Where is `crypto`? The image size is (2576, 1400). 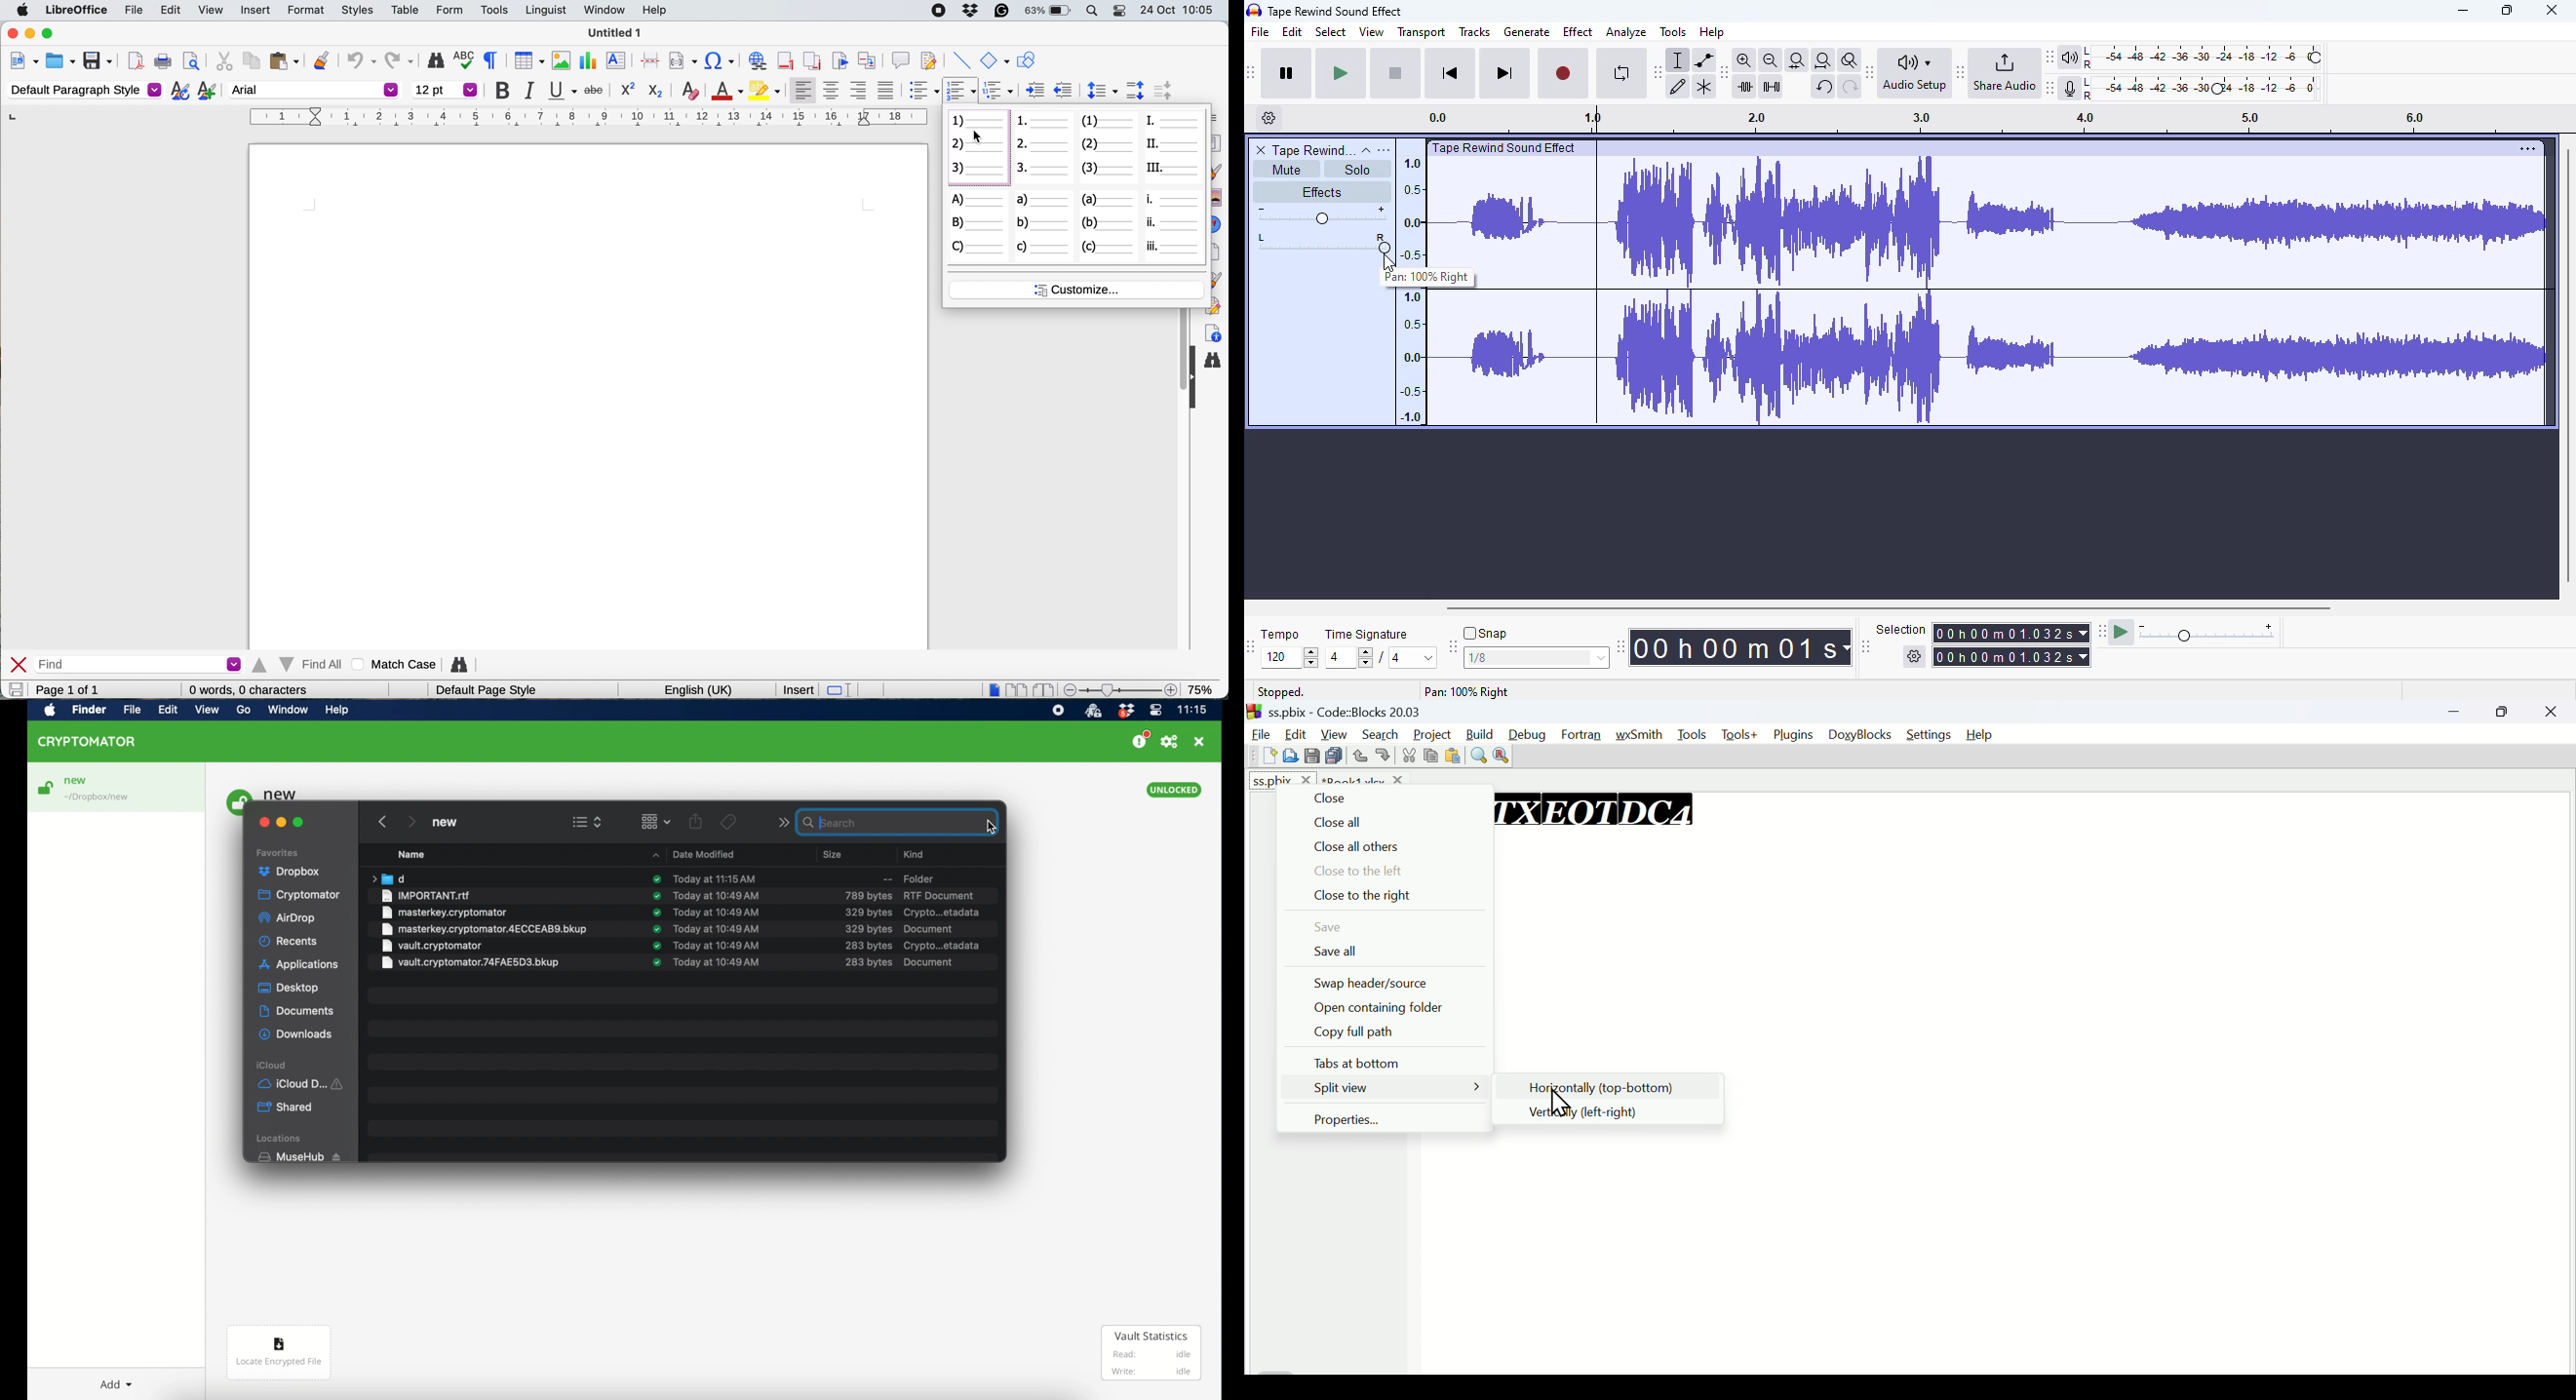 crypto is located at coordinates (942, 912).